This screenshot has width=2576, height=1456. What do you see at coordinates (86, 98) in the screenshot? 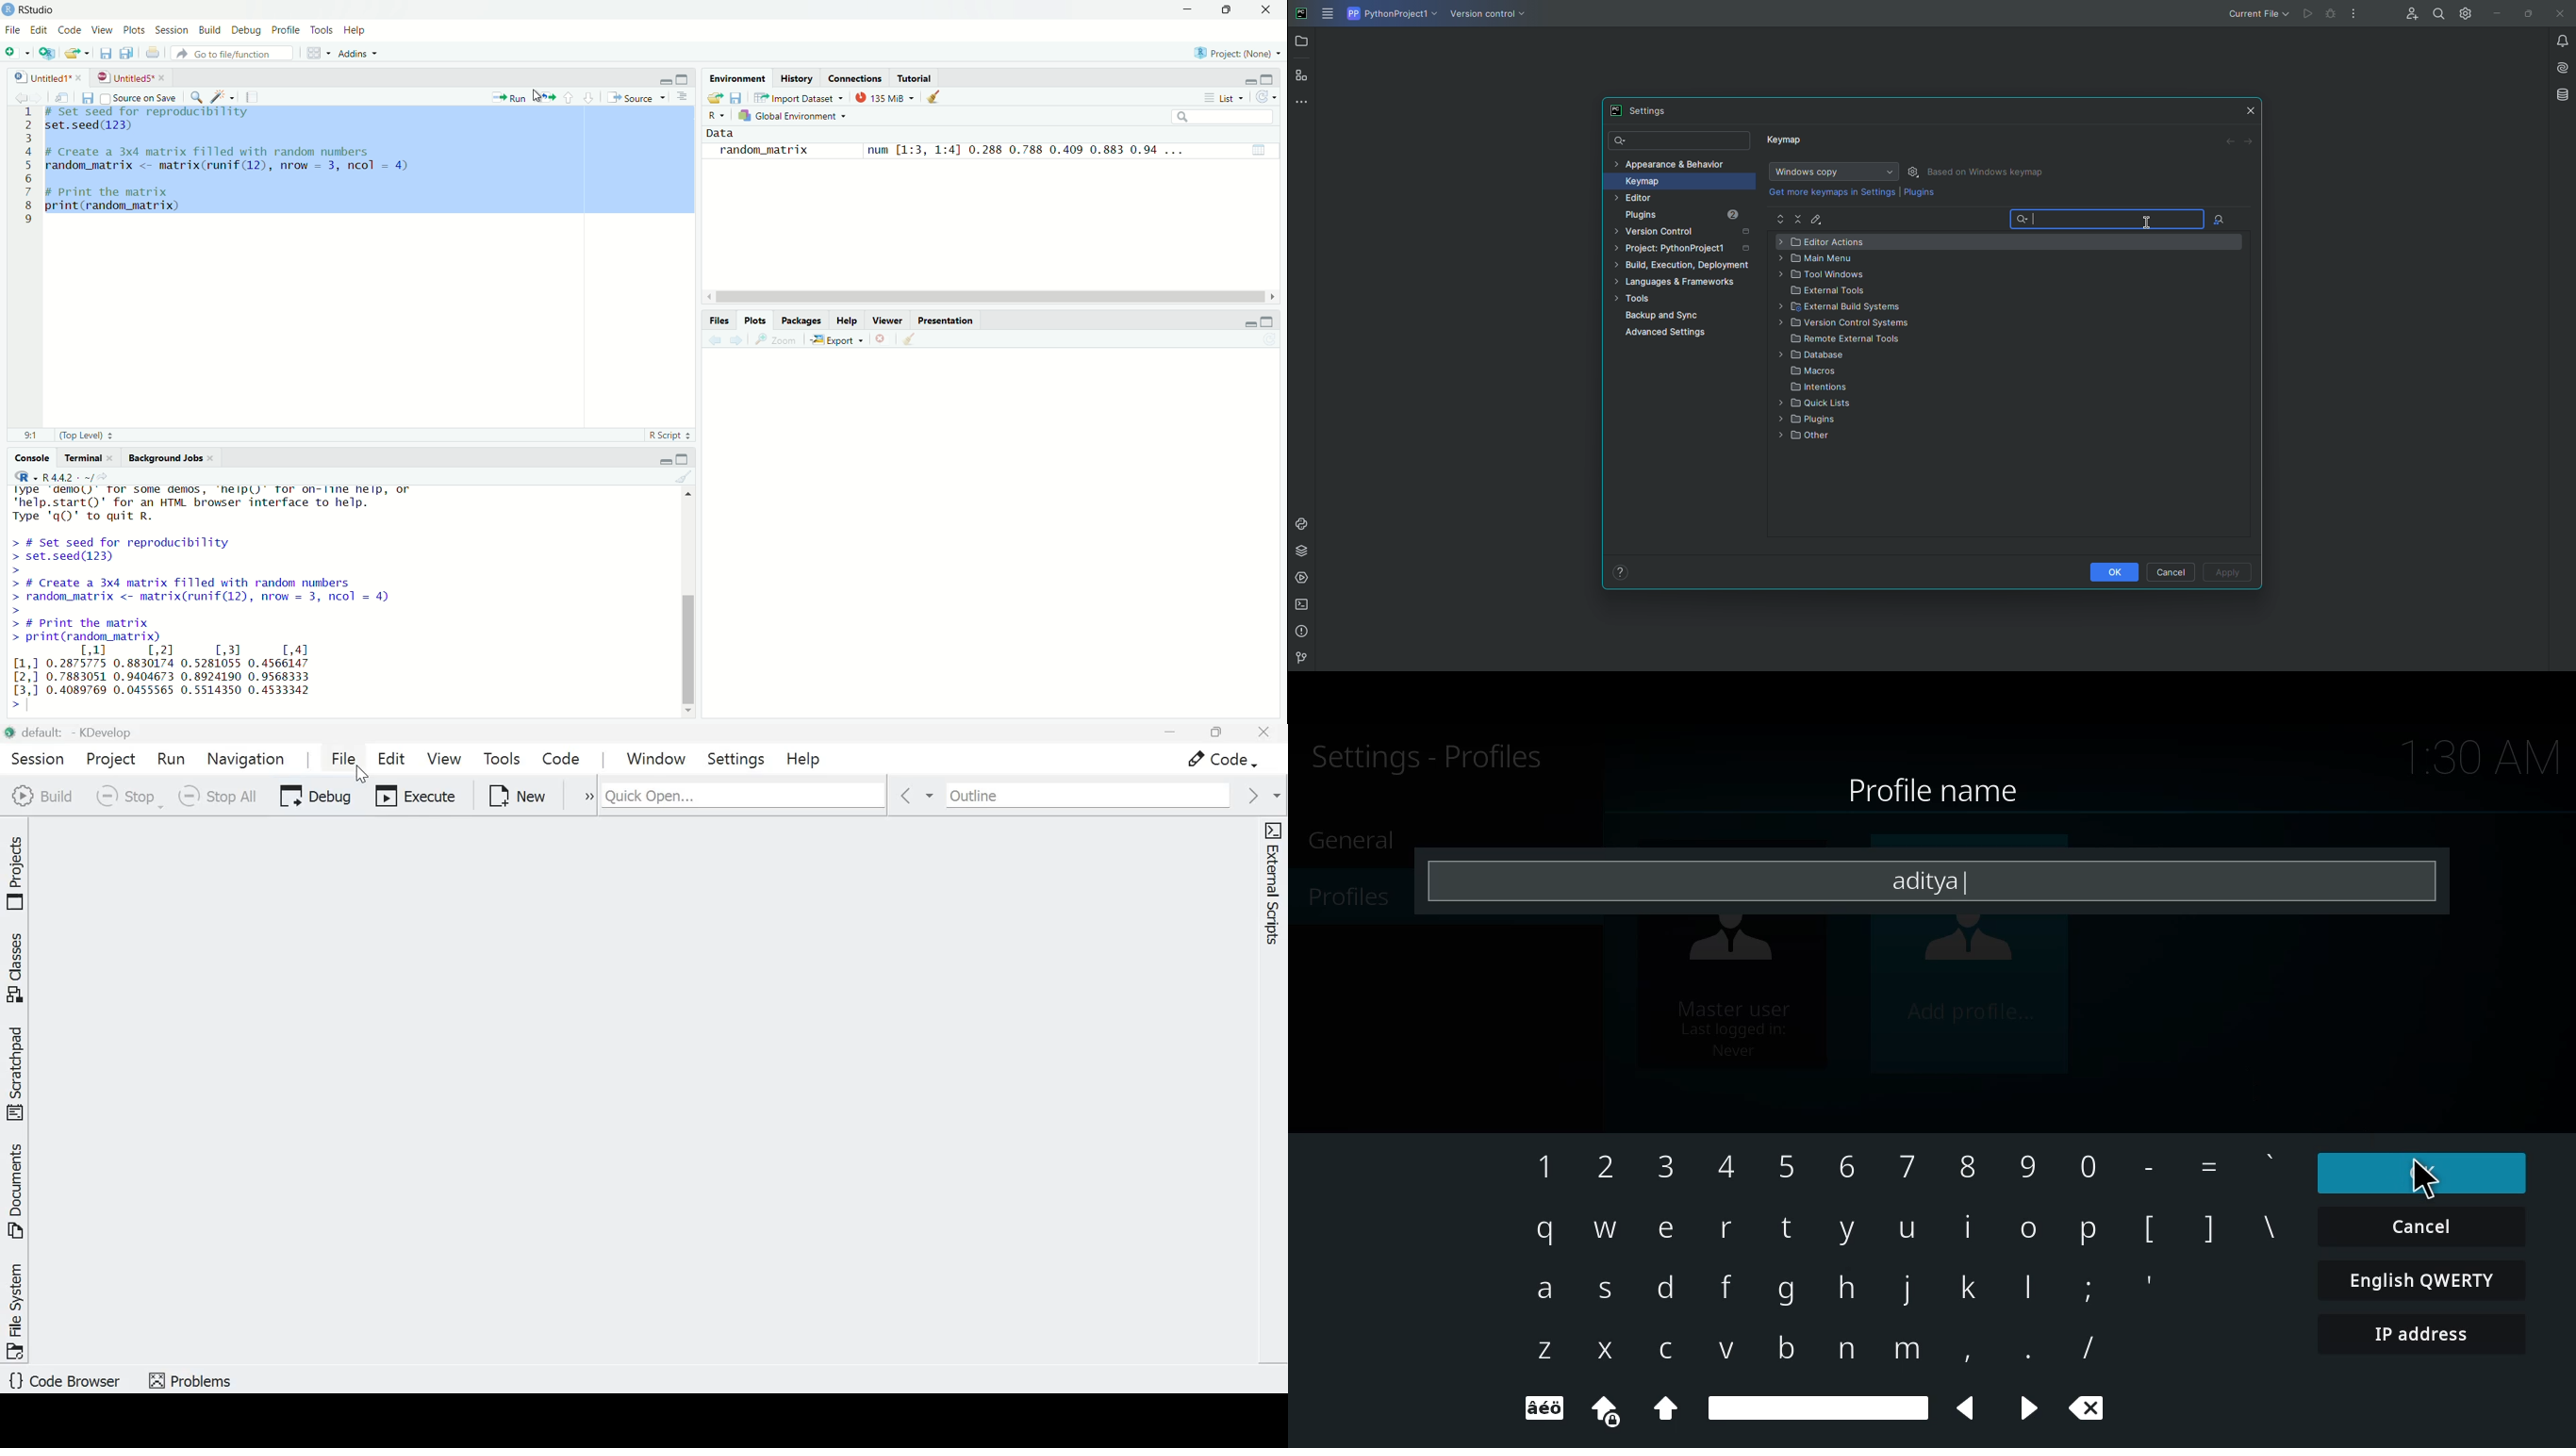
I see `save` at bounding box center [86, 98].